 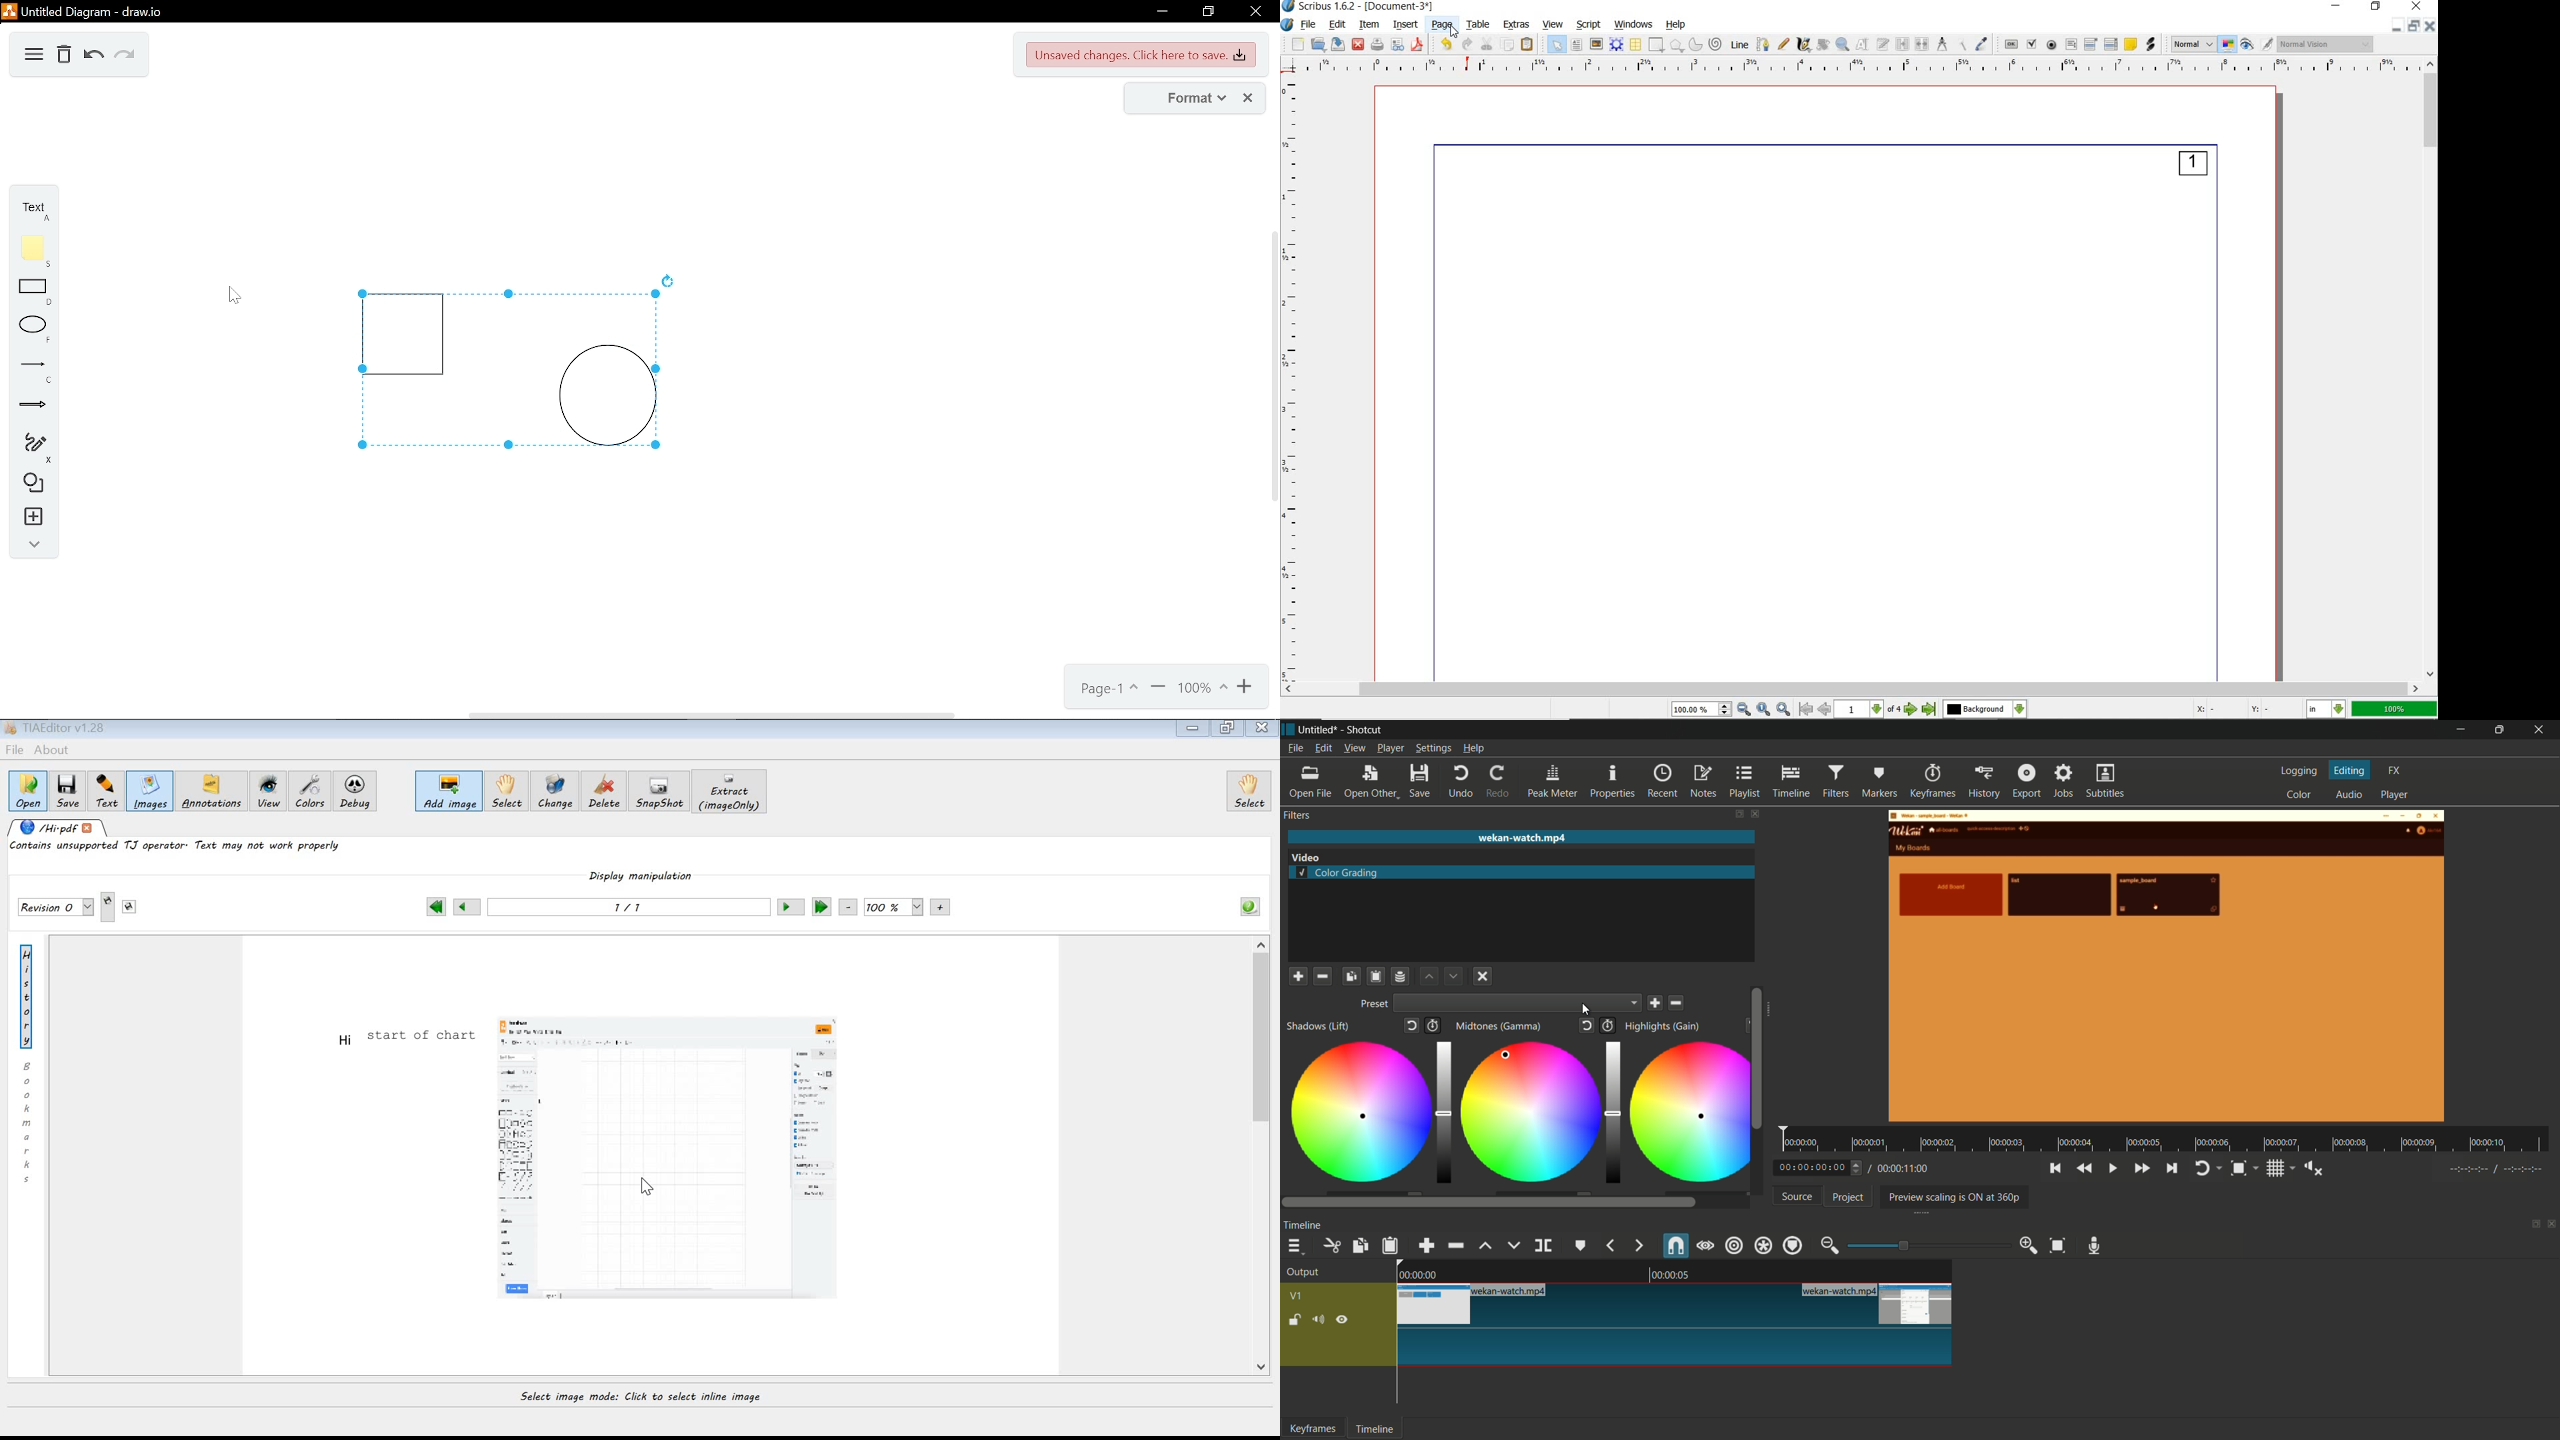 I want to click on record audio, so click(x=2095, y=1246).